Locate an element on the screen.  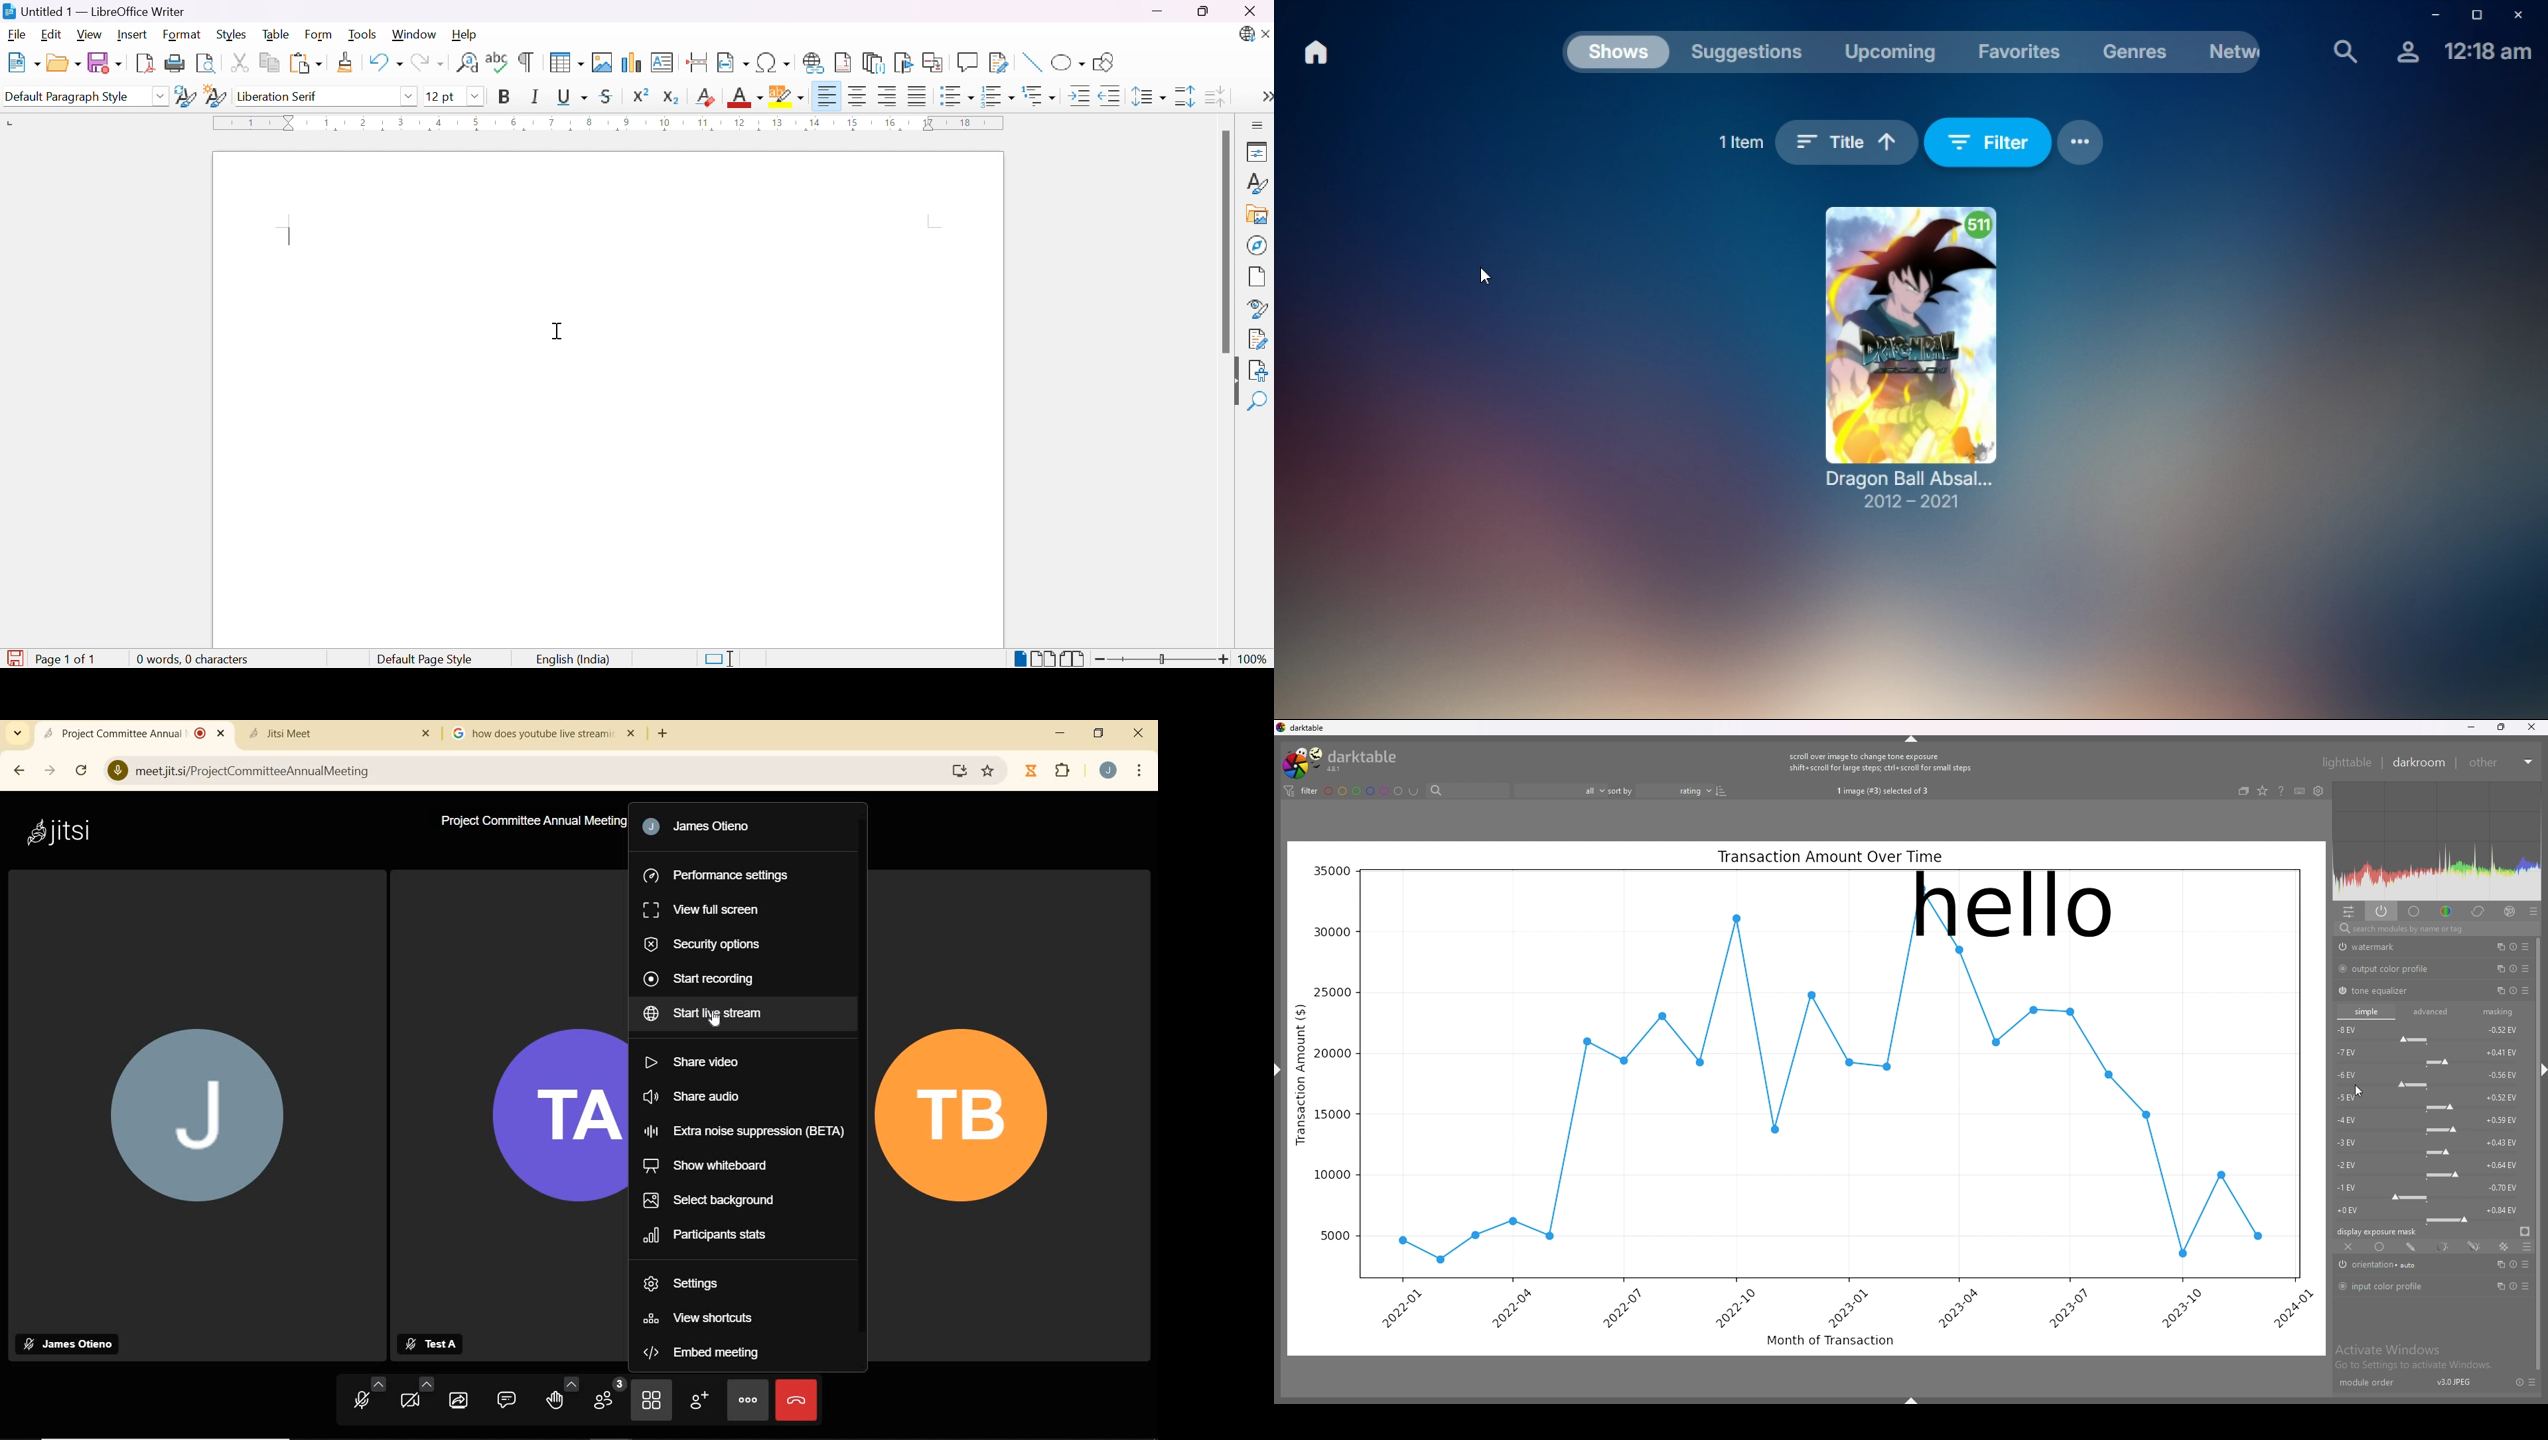
Export as PDF is located at coordinates (144, 62).